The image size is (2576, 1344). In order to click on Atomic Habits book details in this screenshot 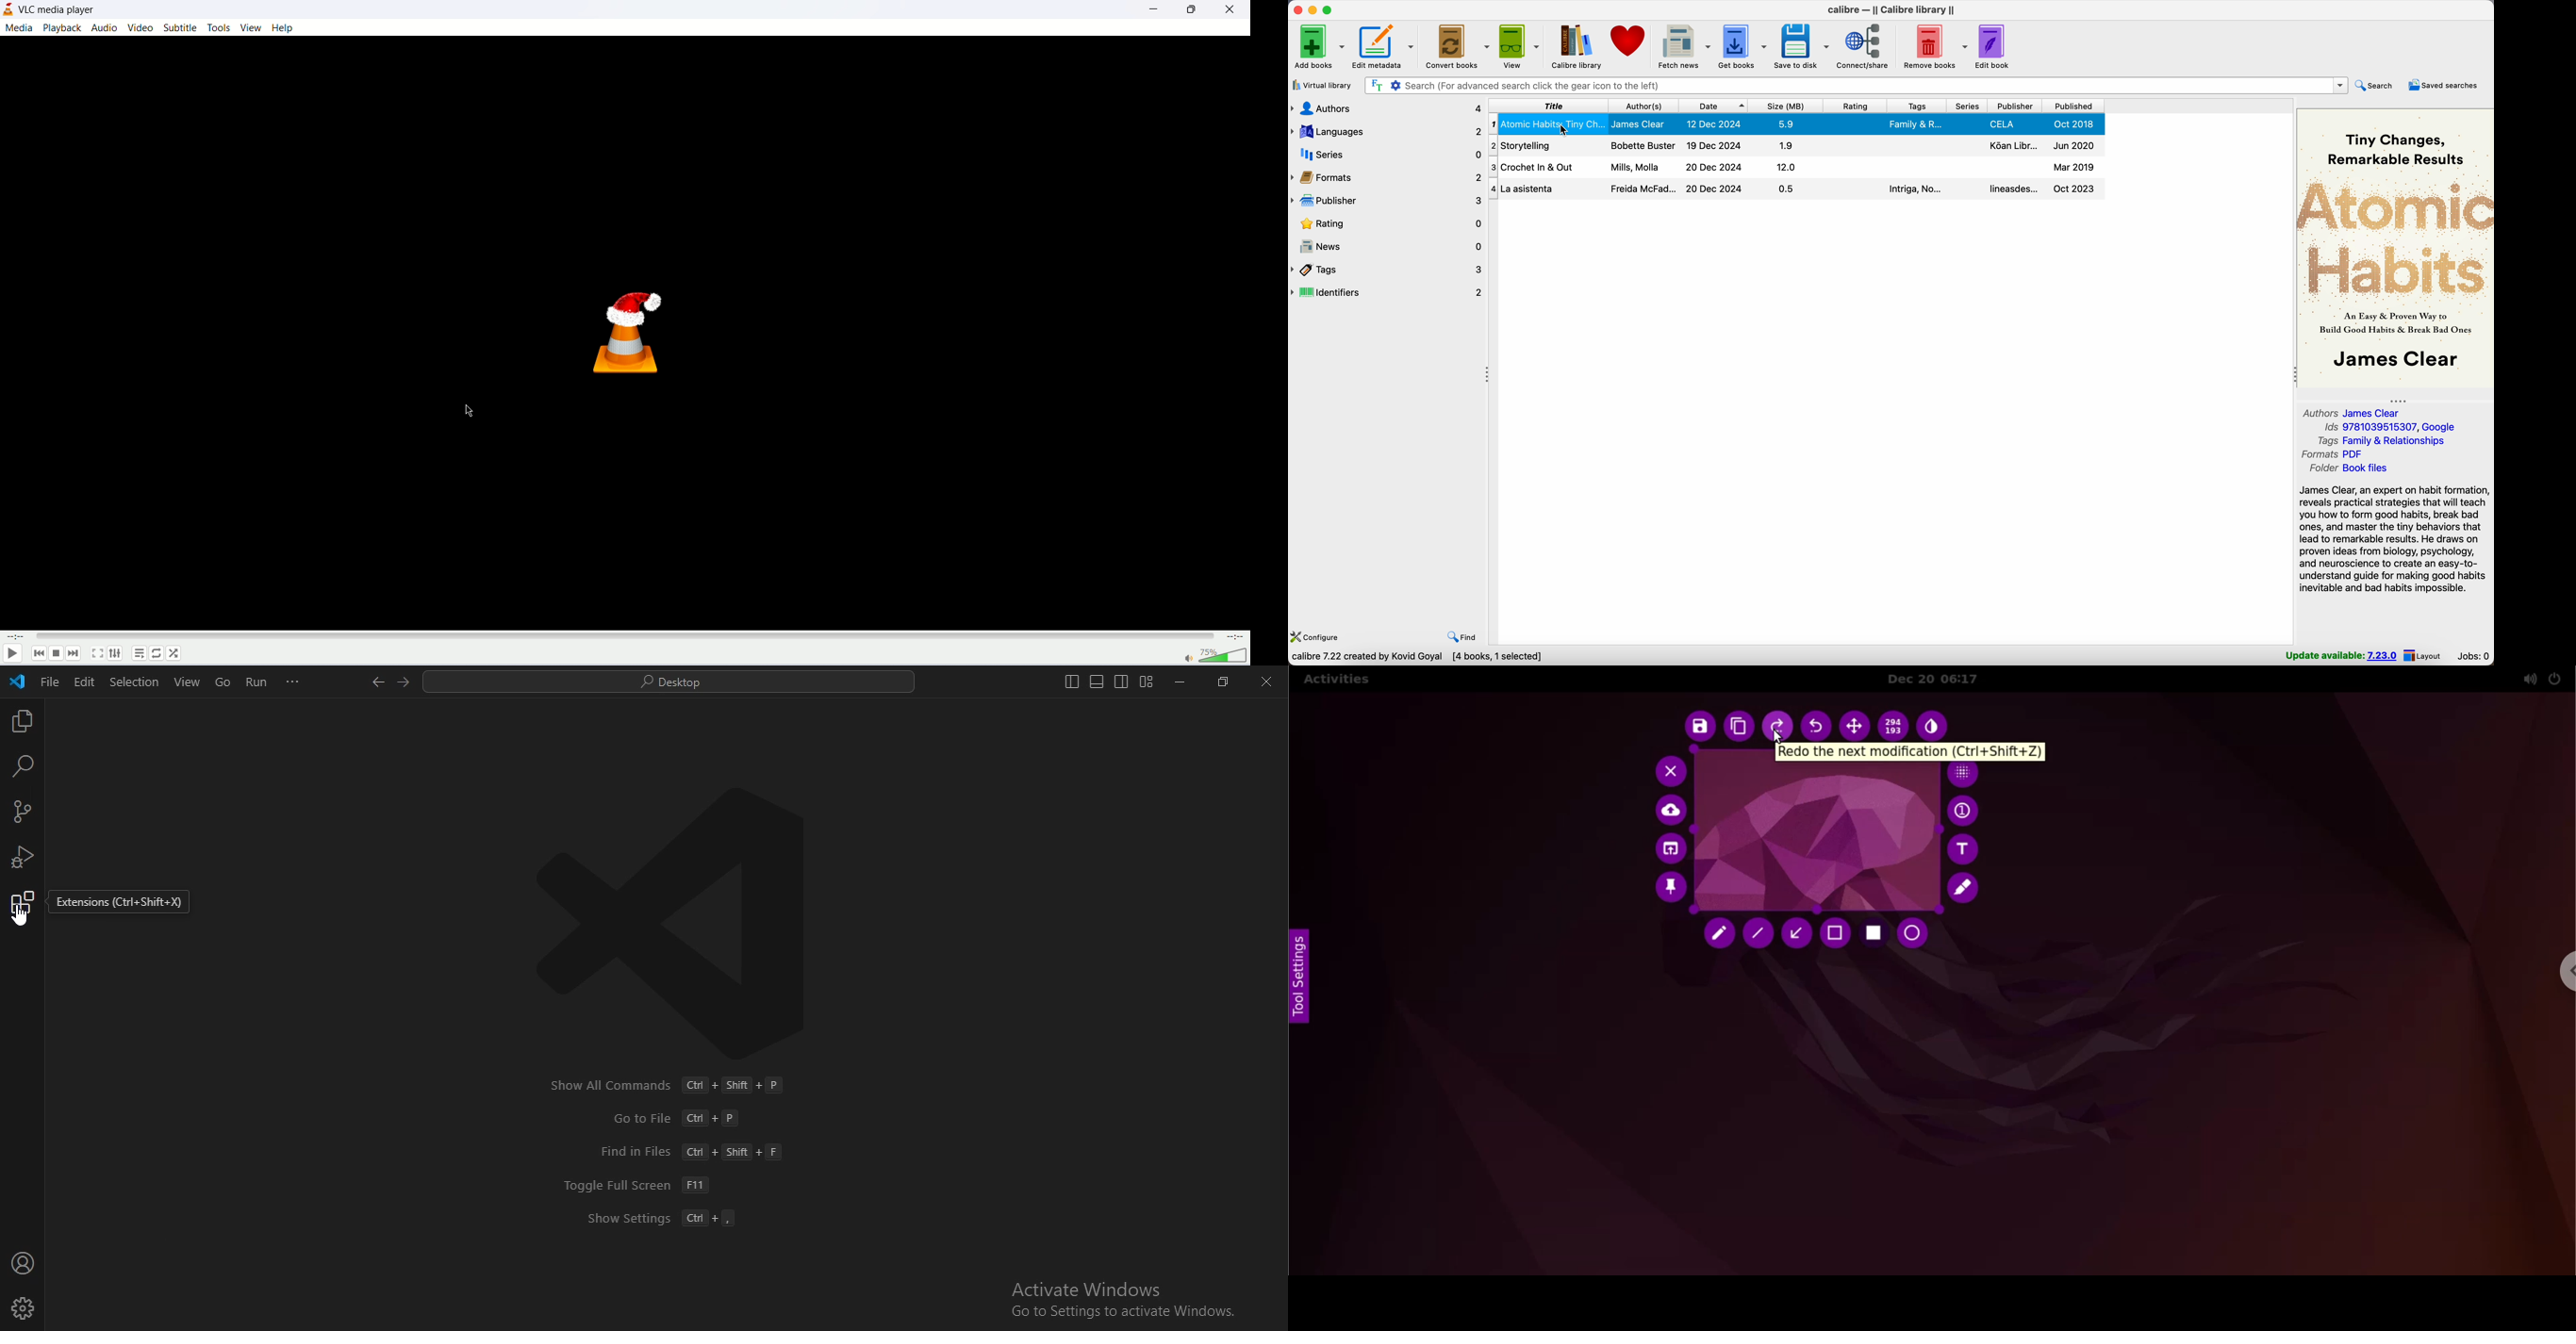, I will do `click(1521, 123)`.